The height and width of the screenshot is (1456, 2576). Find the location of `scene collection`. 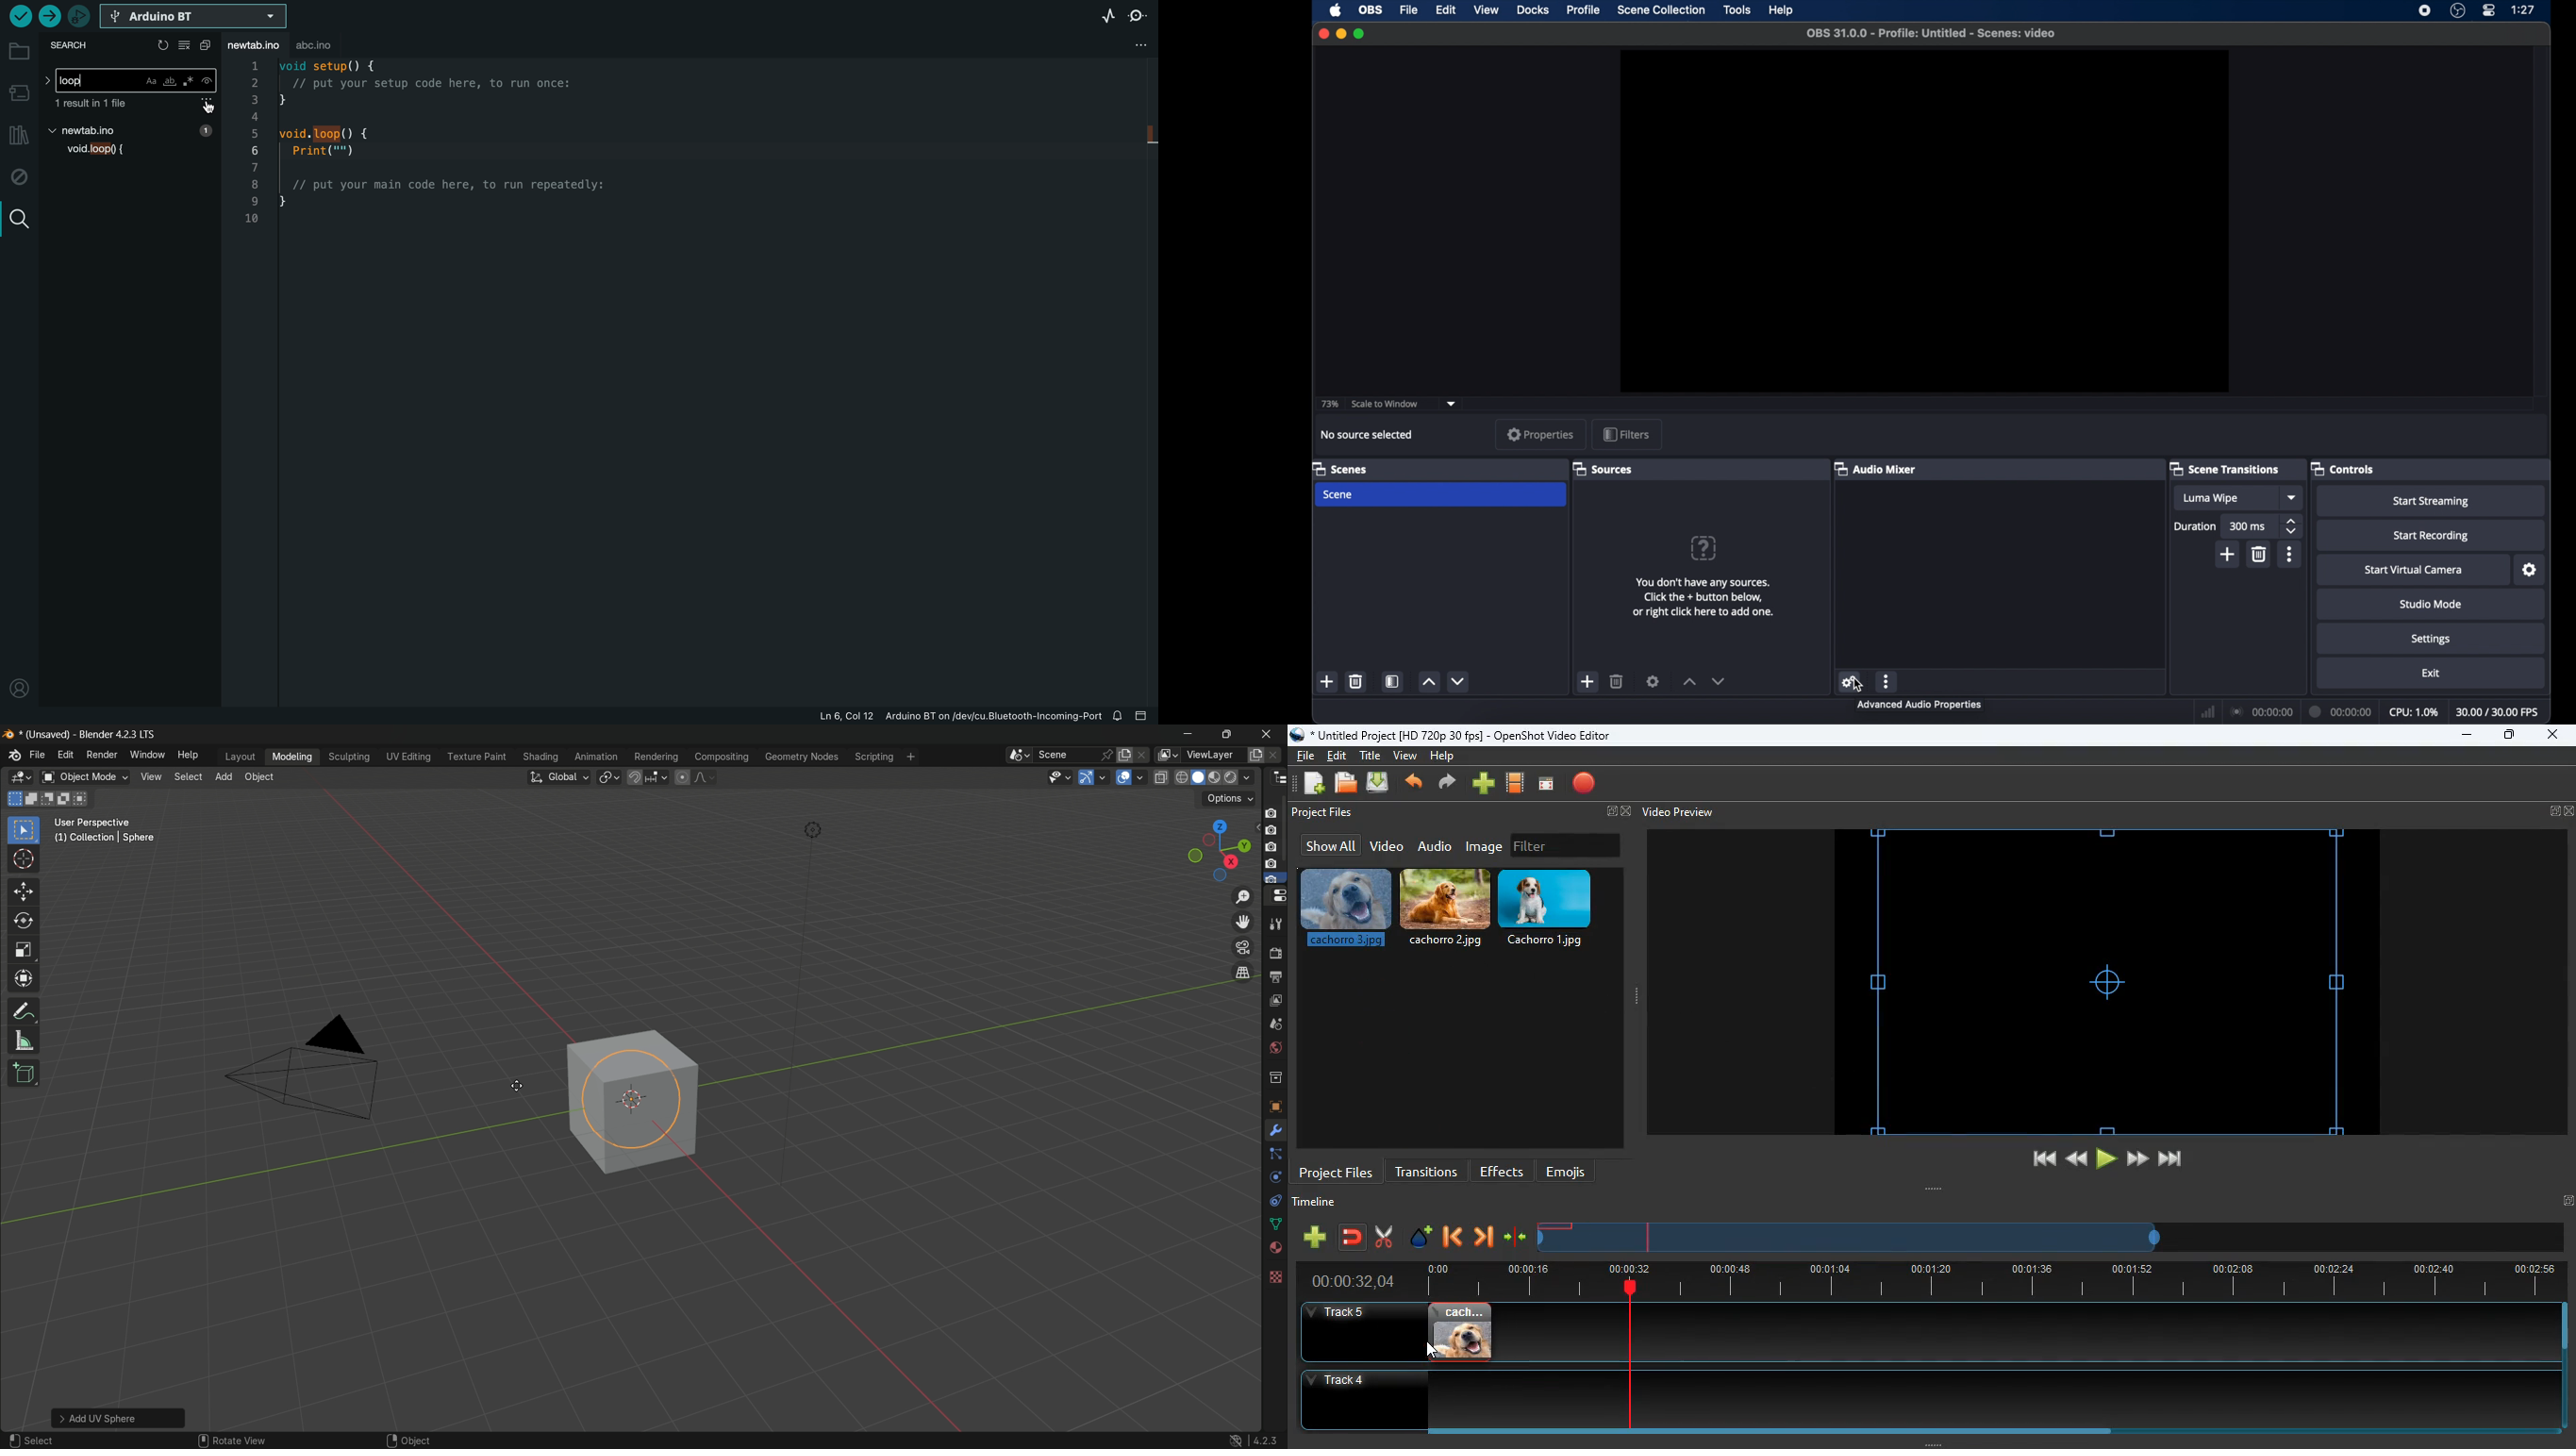

scene collection is located at coordinates (1662, 10).